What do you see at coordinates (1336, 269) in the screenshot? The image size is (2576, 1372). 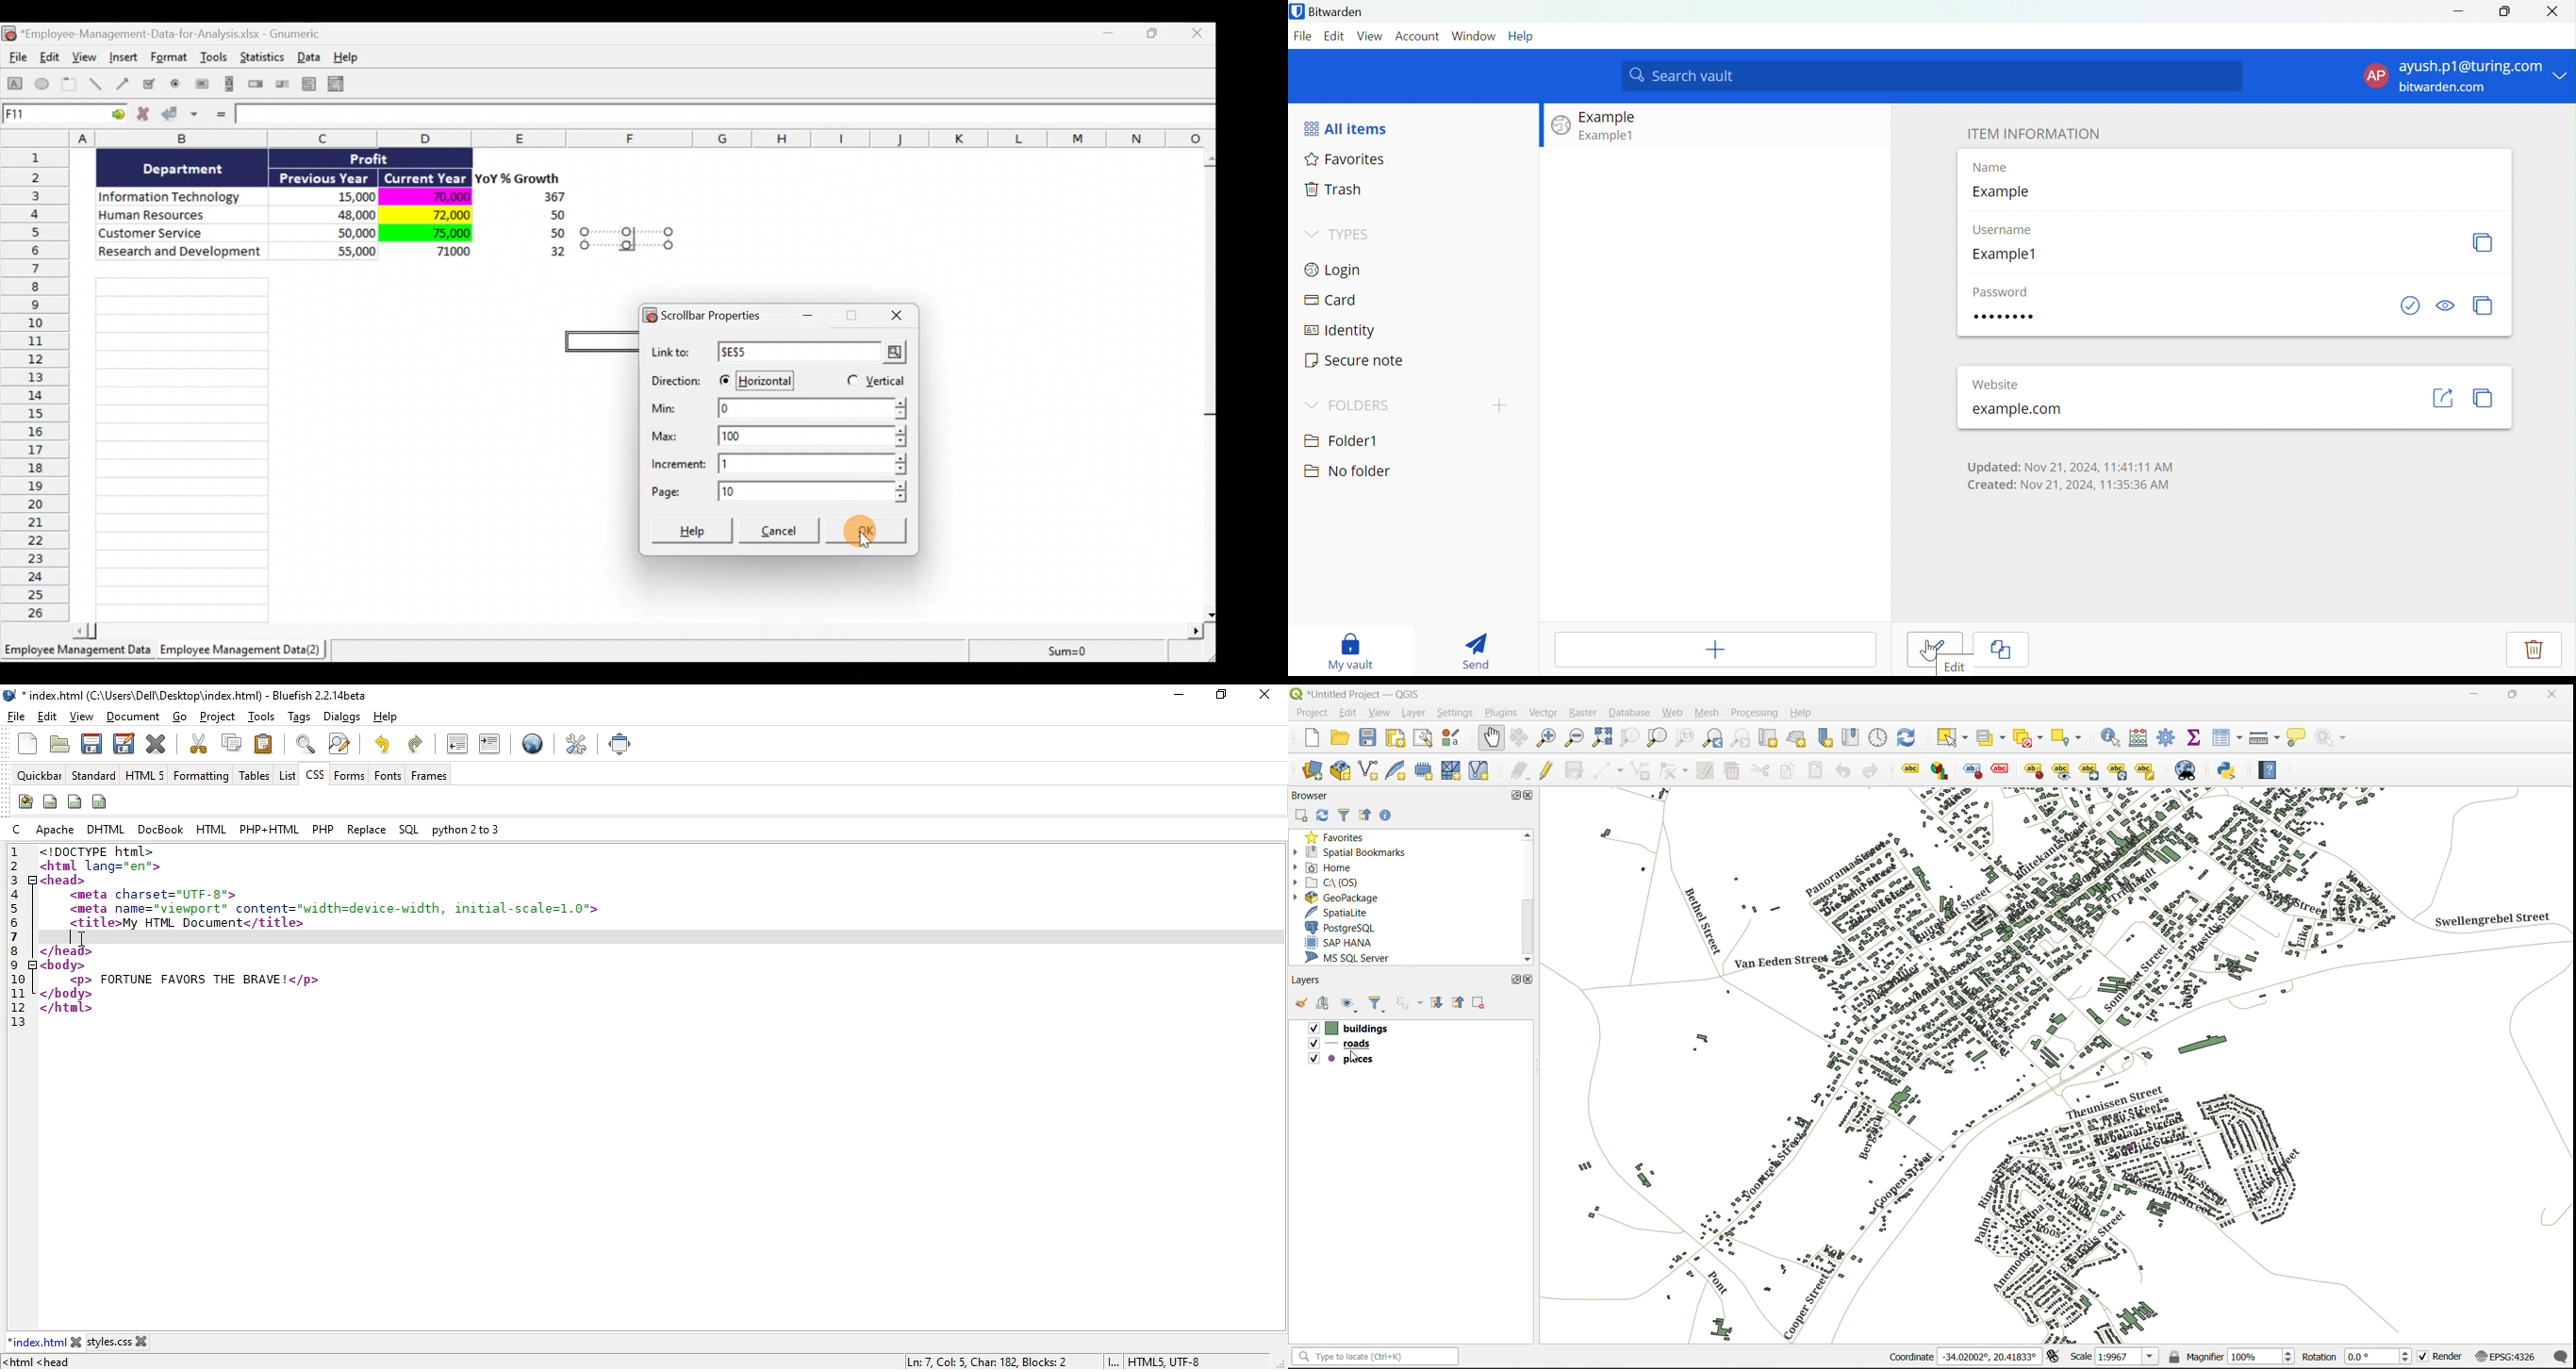 I see `Login` at bounding box center [1336, 269].